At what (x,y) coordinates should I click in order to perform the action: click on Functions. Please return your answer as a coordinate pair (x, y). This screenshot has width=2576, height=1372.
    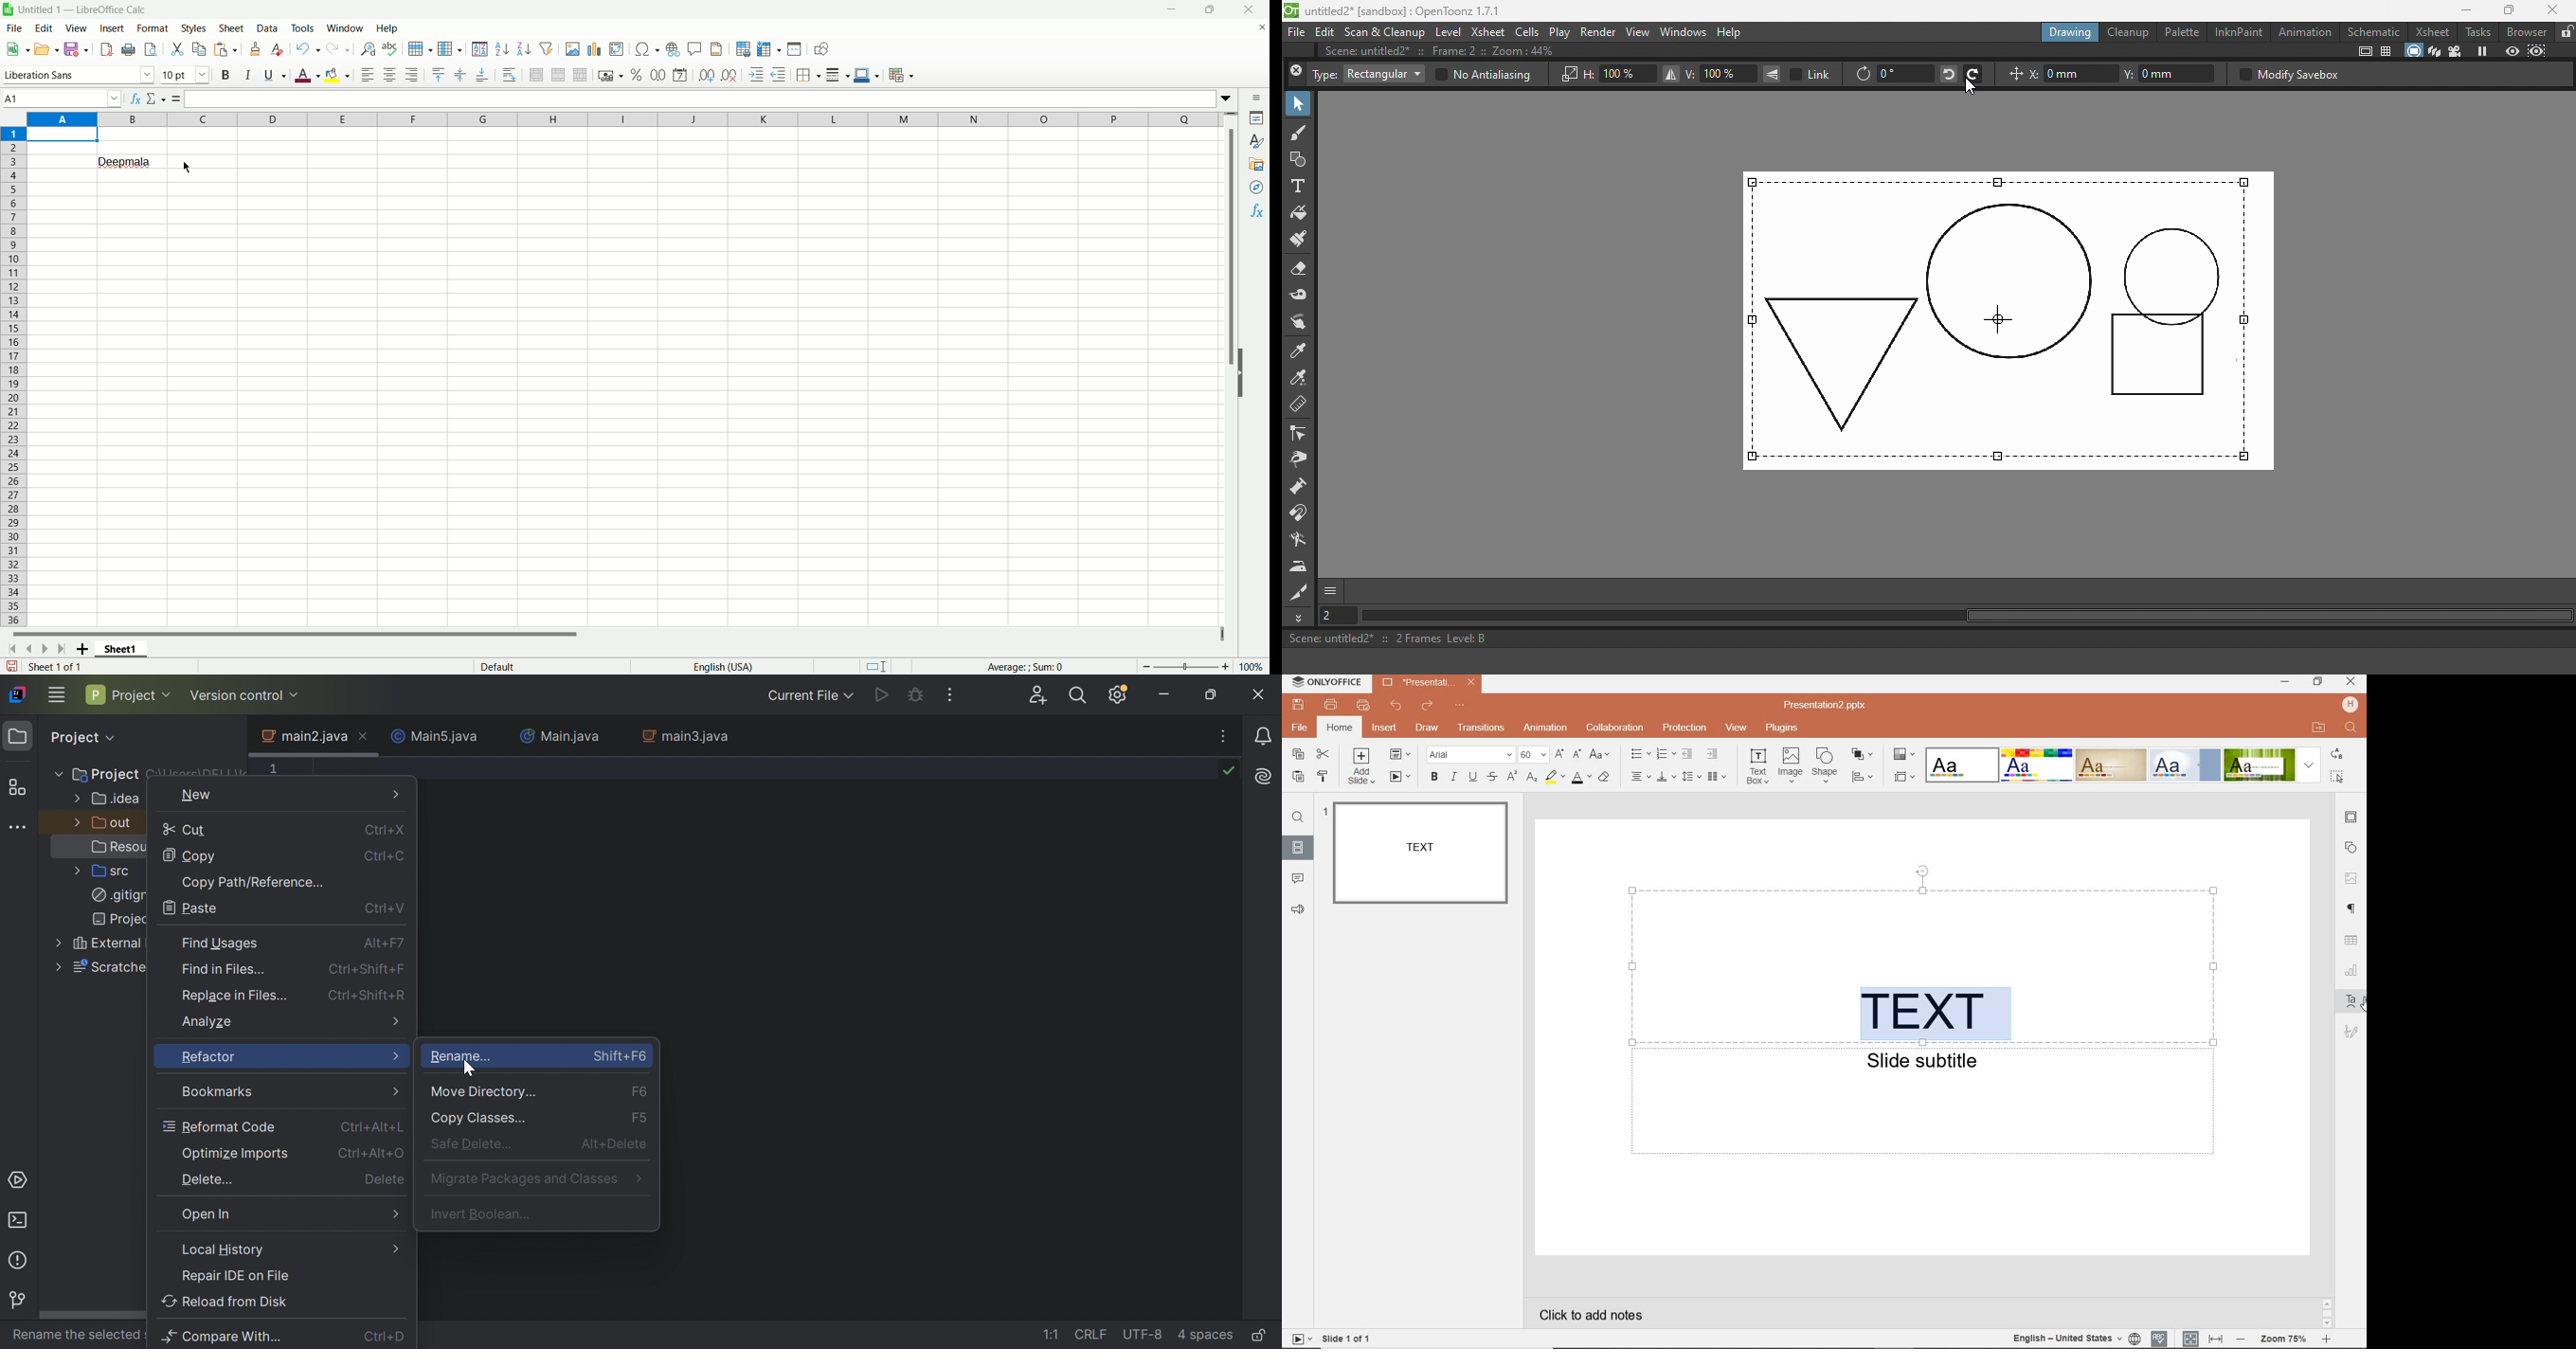
    Looking at the image, I should click on (1255, 210).